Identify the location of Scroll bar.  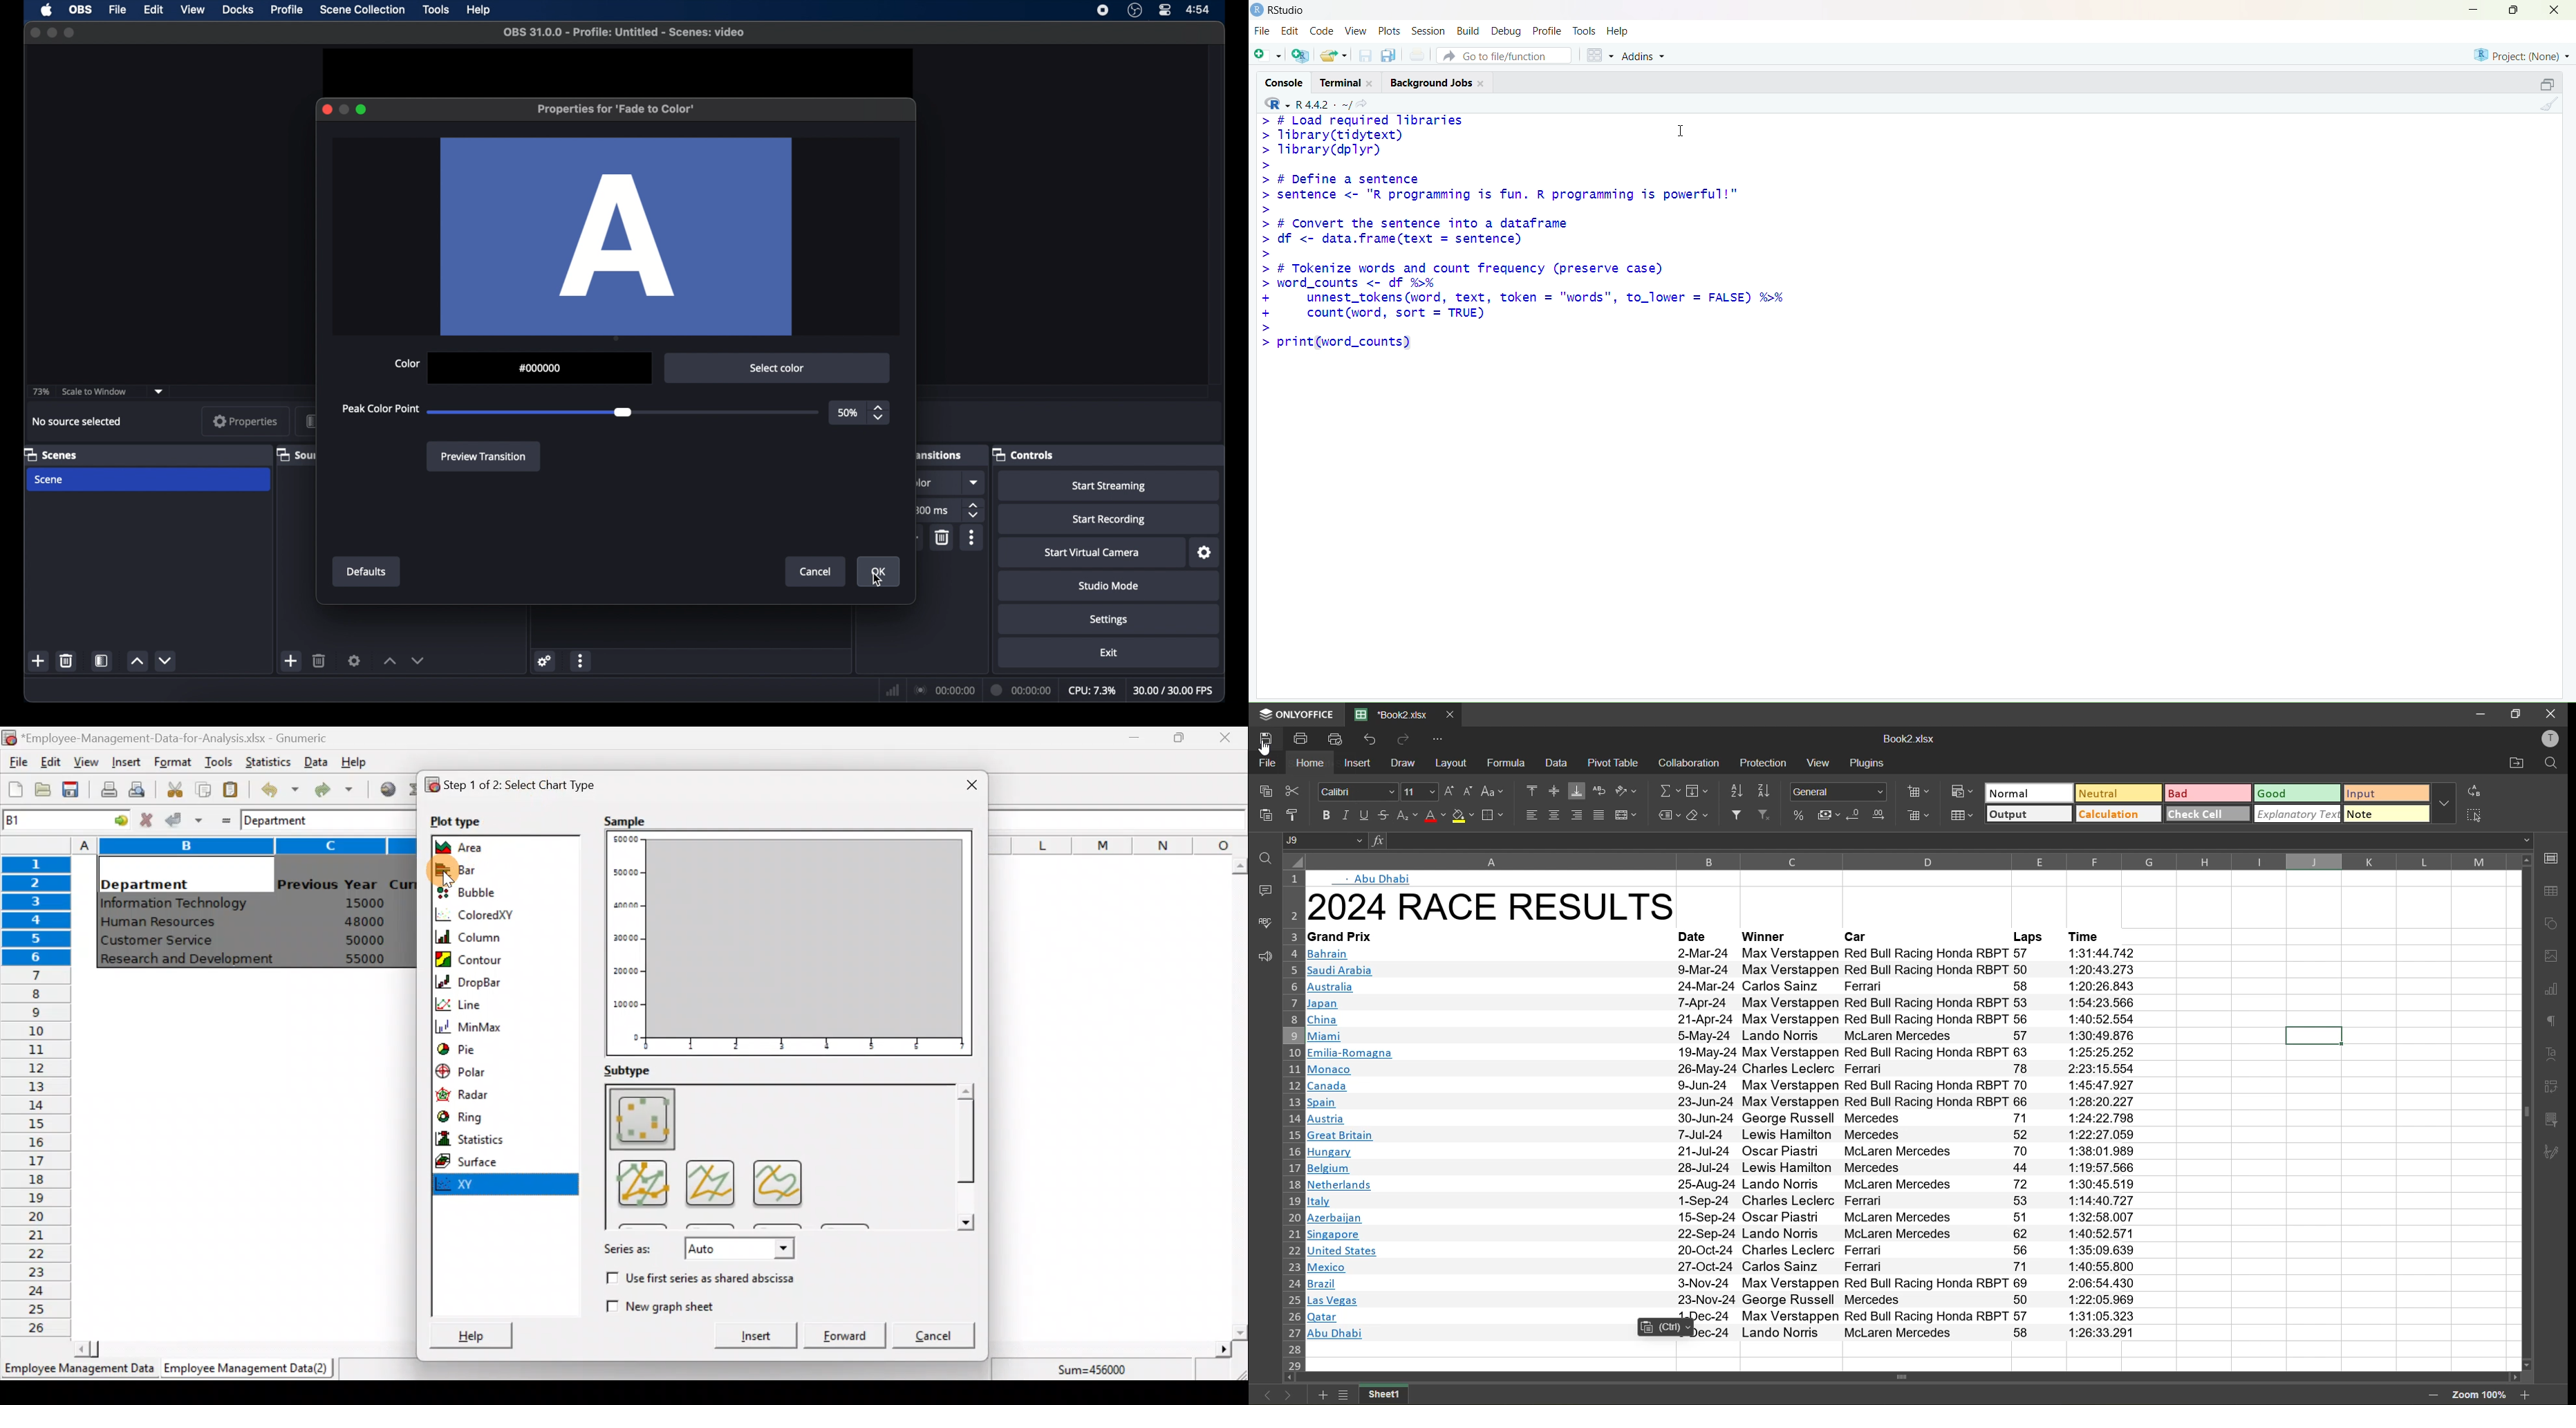
(242, 1349).